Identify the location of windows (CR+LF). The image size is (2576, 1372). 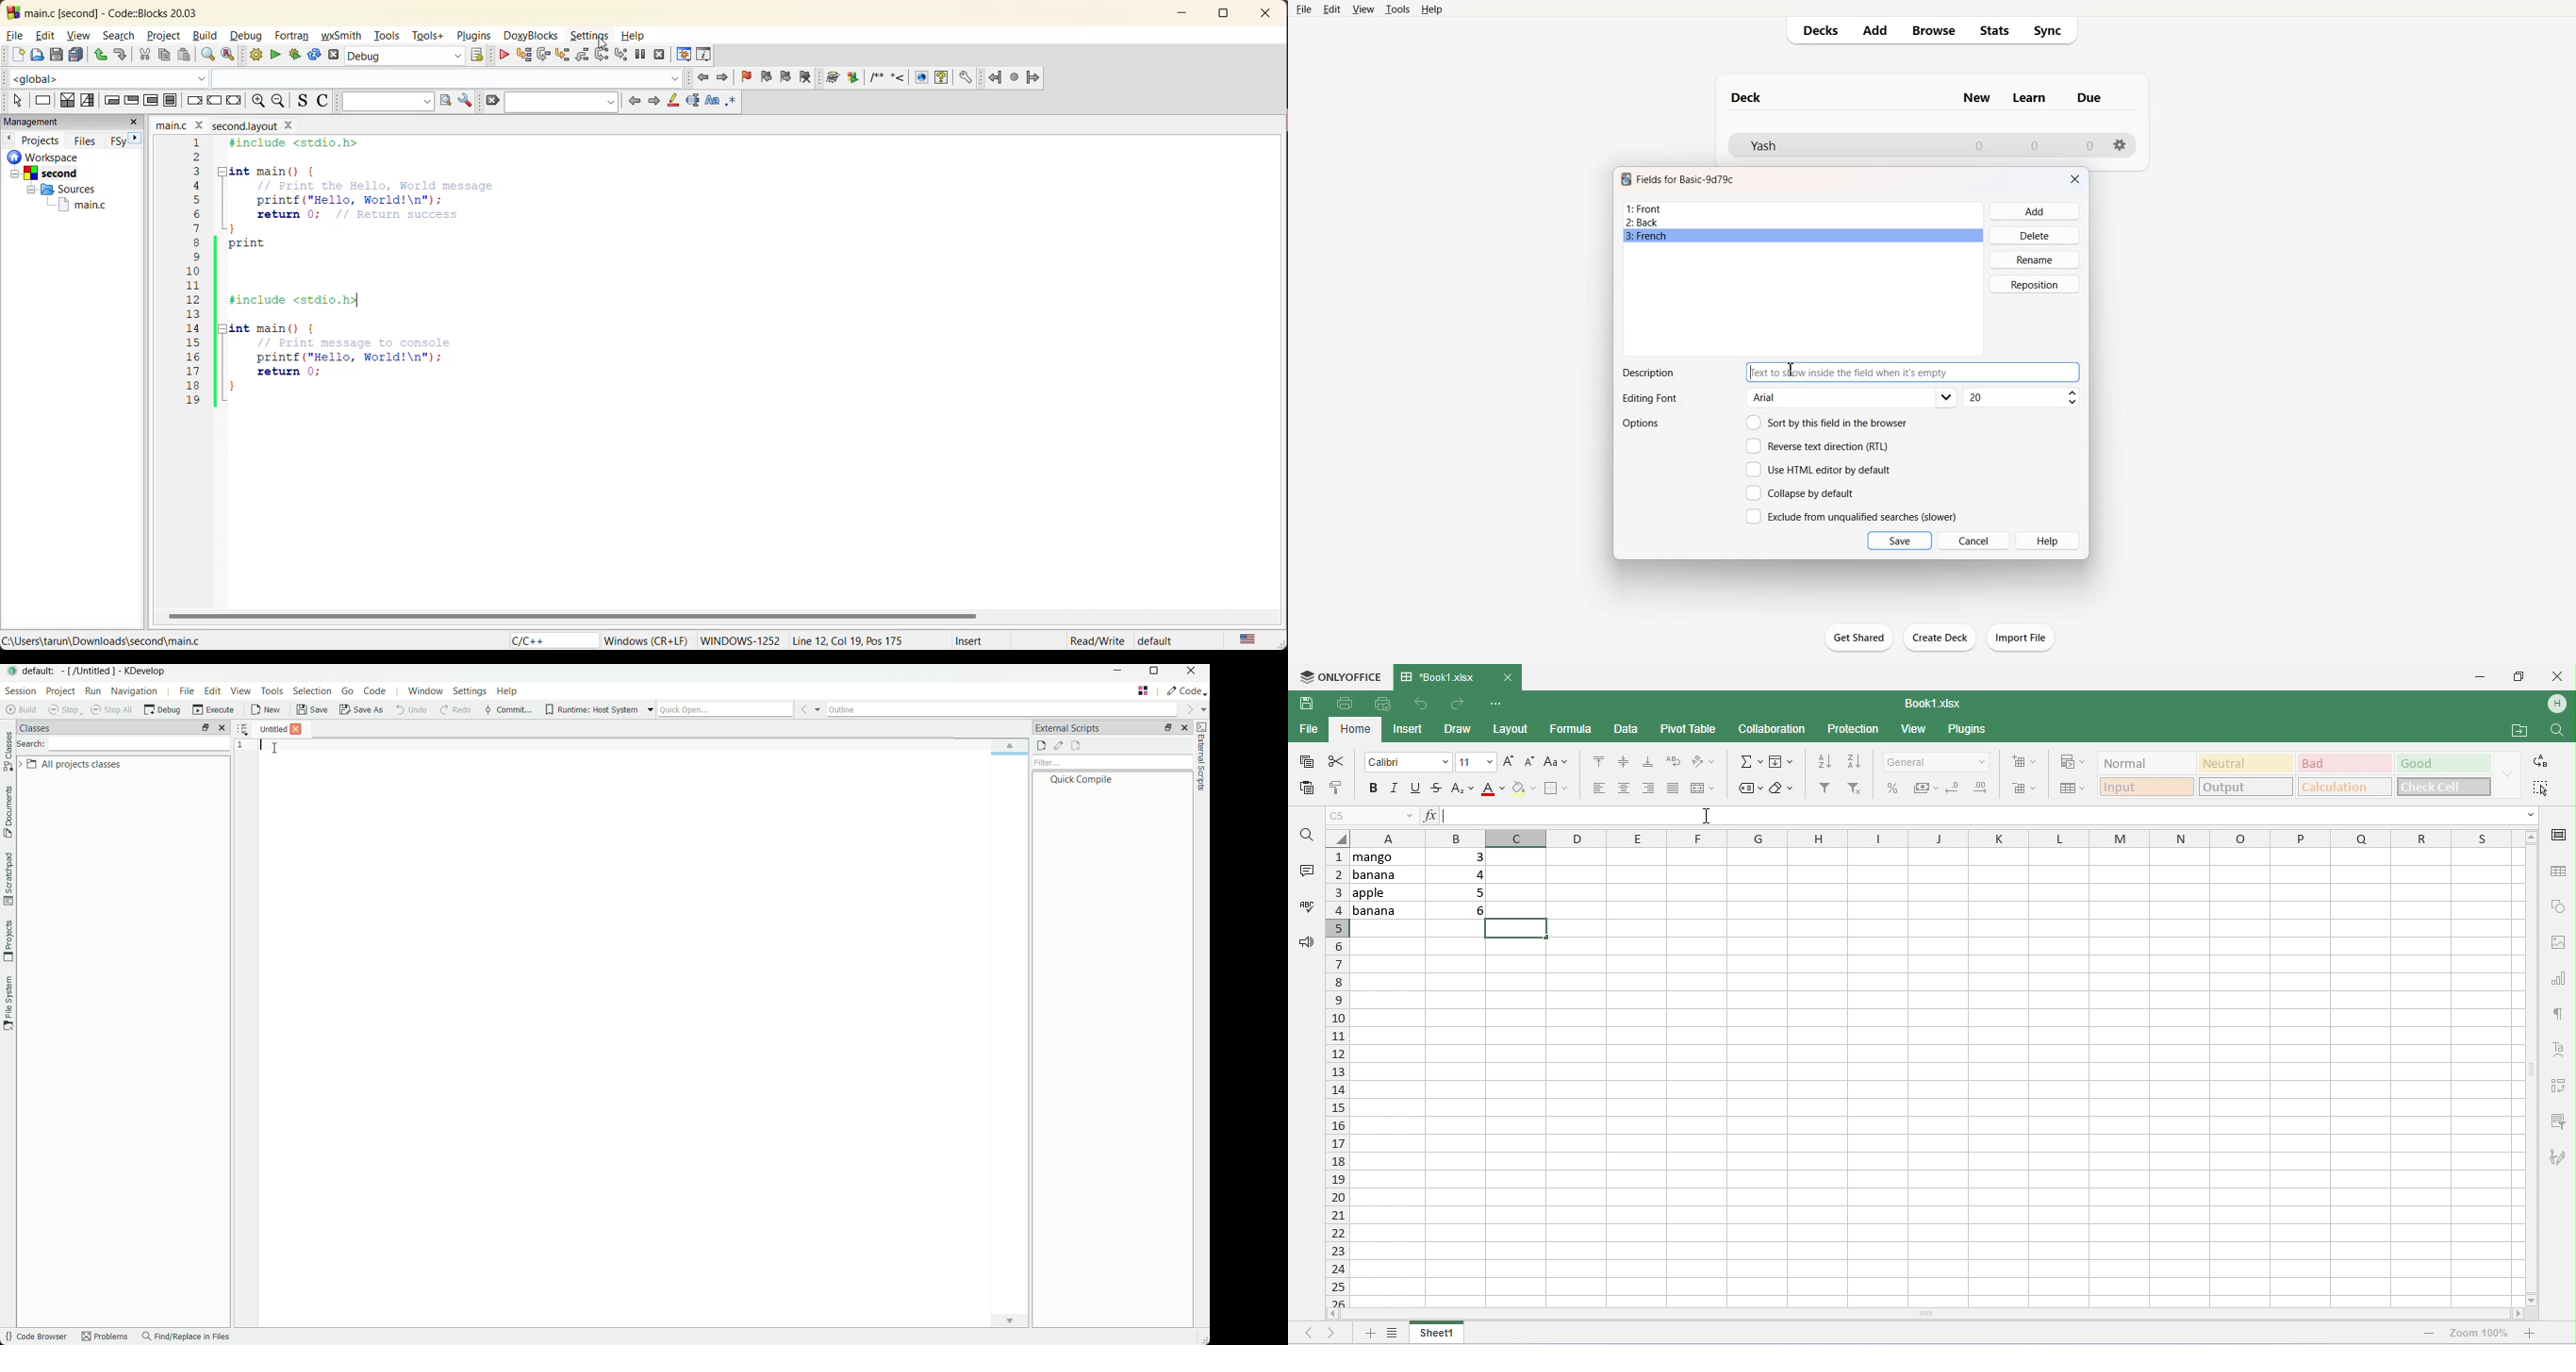
(647, 640).